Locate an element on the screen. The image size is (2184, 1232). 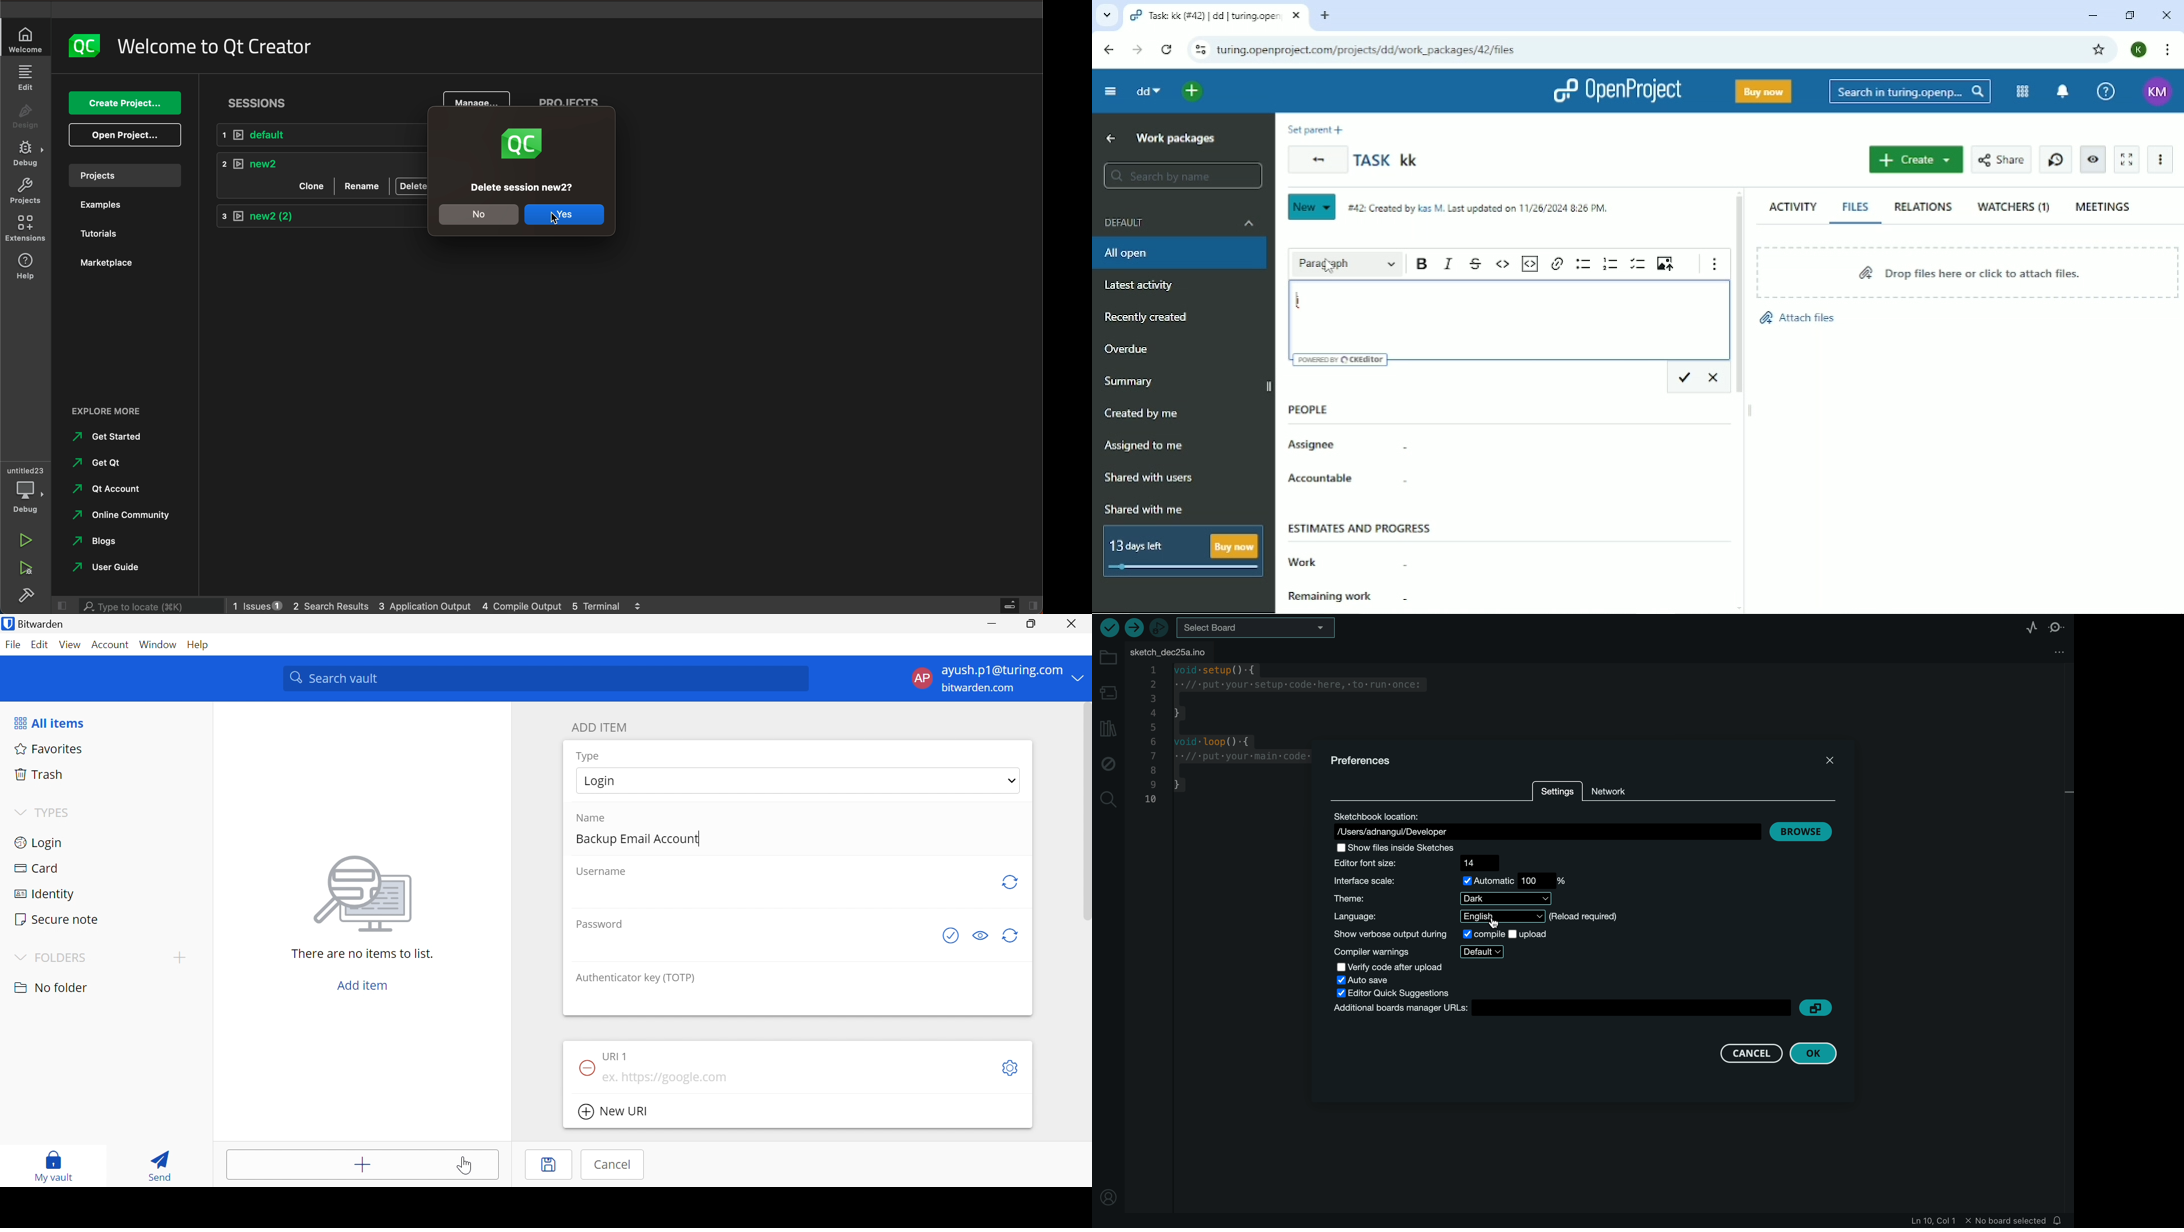
Cancel is located at coordinates (1715, 378).